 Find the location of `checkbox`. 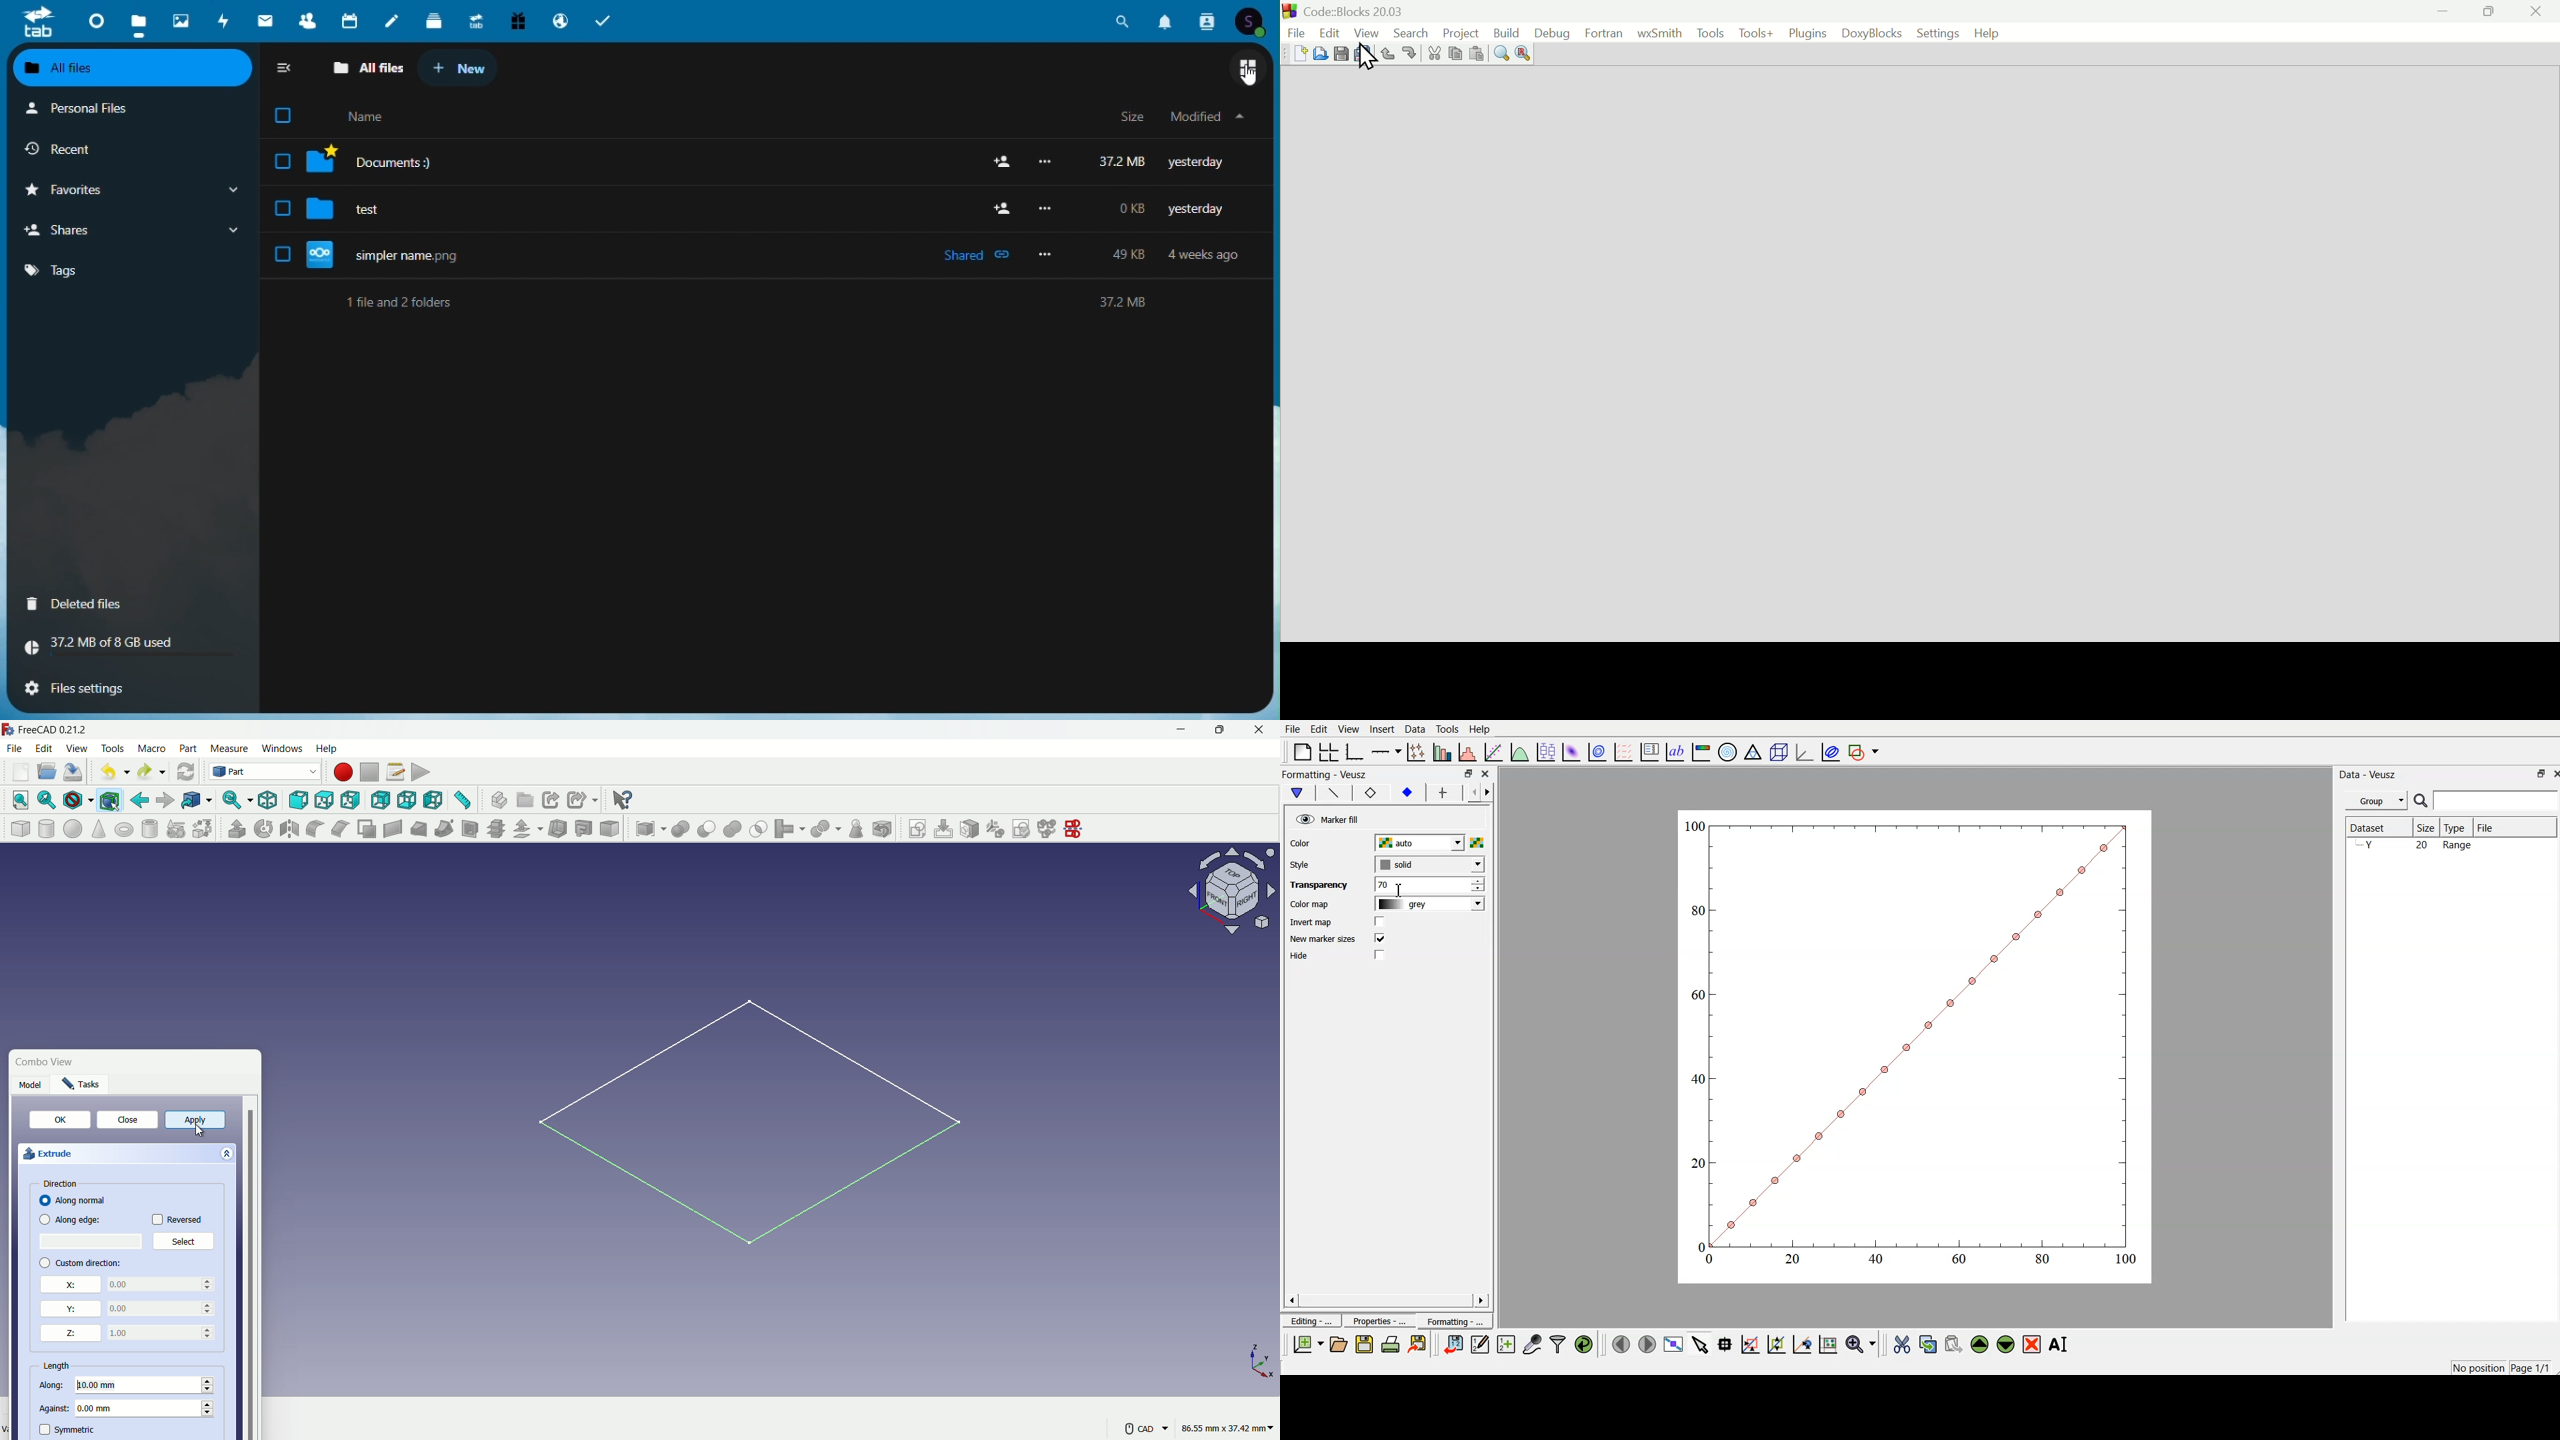

checkbox is located at coordinates (1382, 922).